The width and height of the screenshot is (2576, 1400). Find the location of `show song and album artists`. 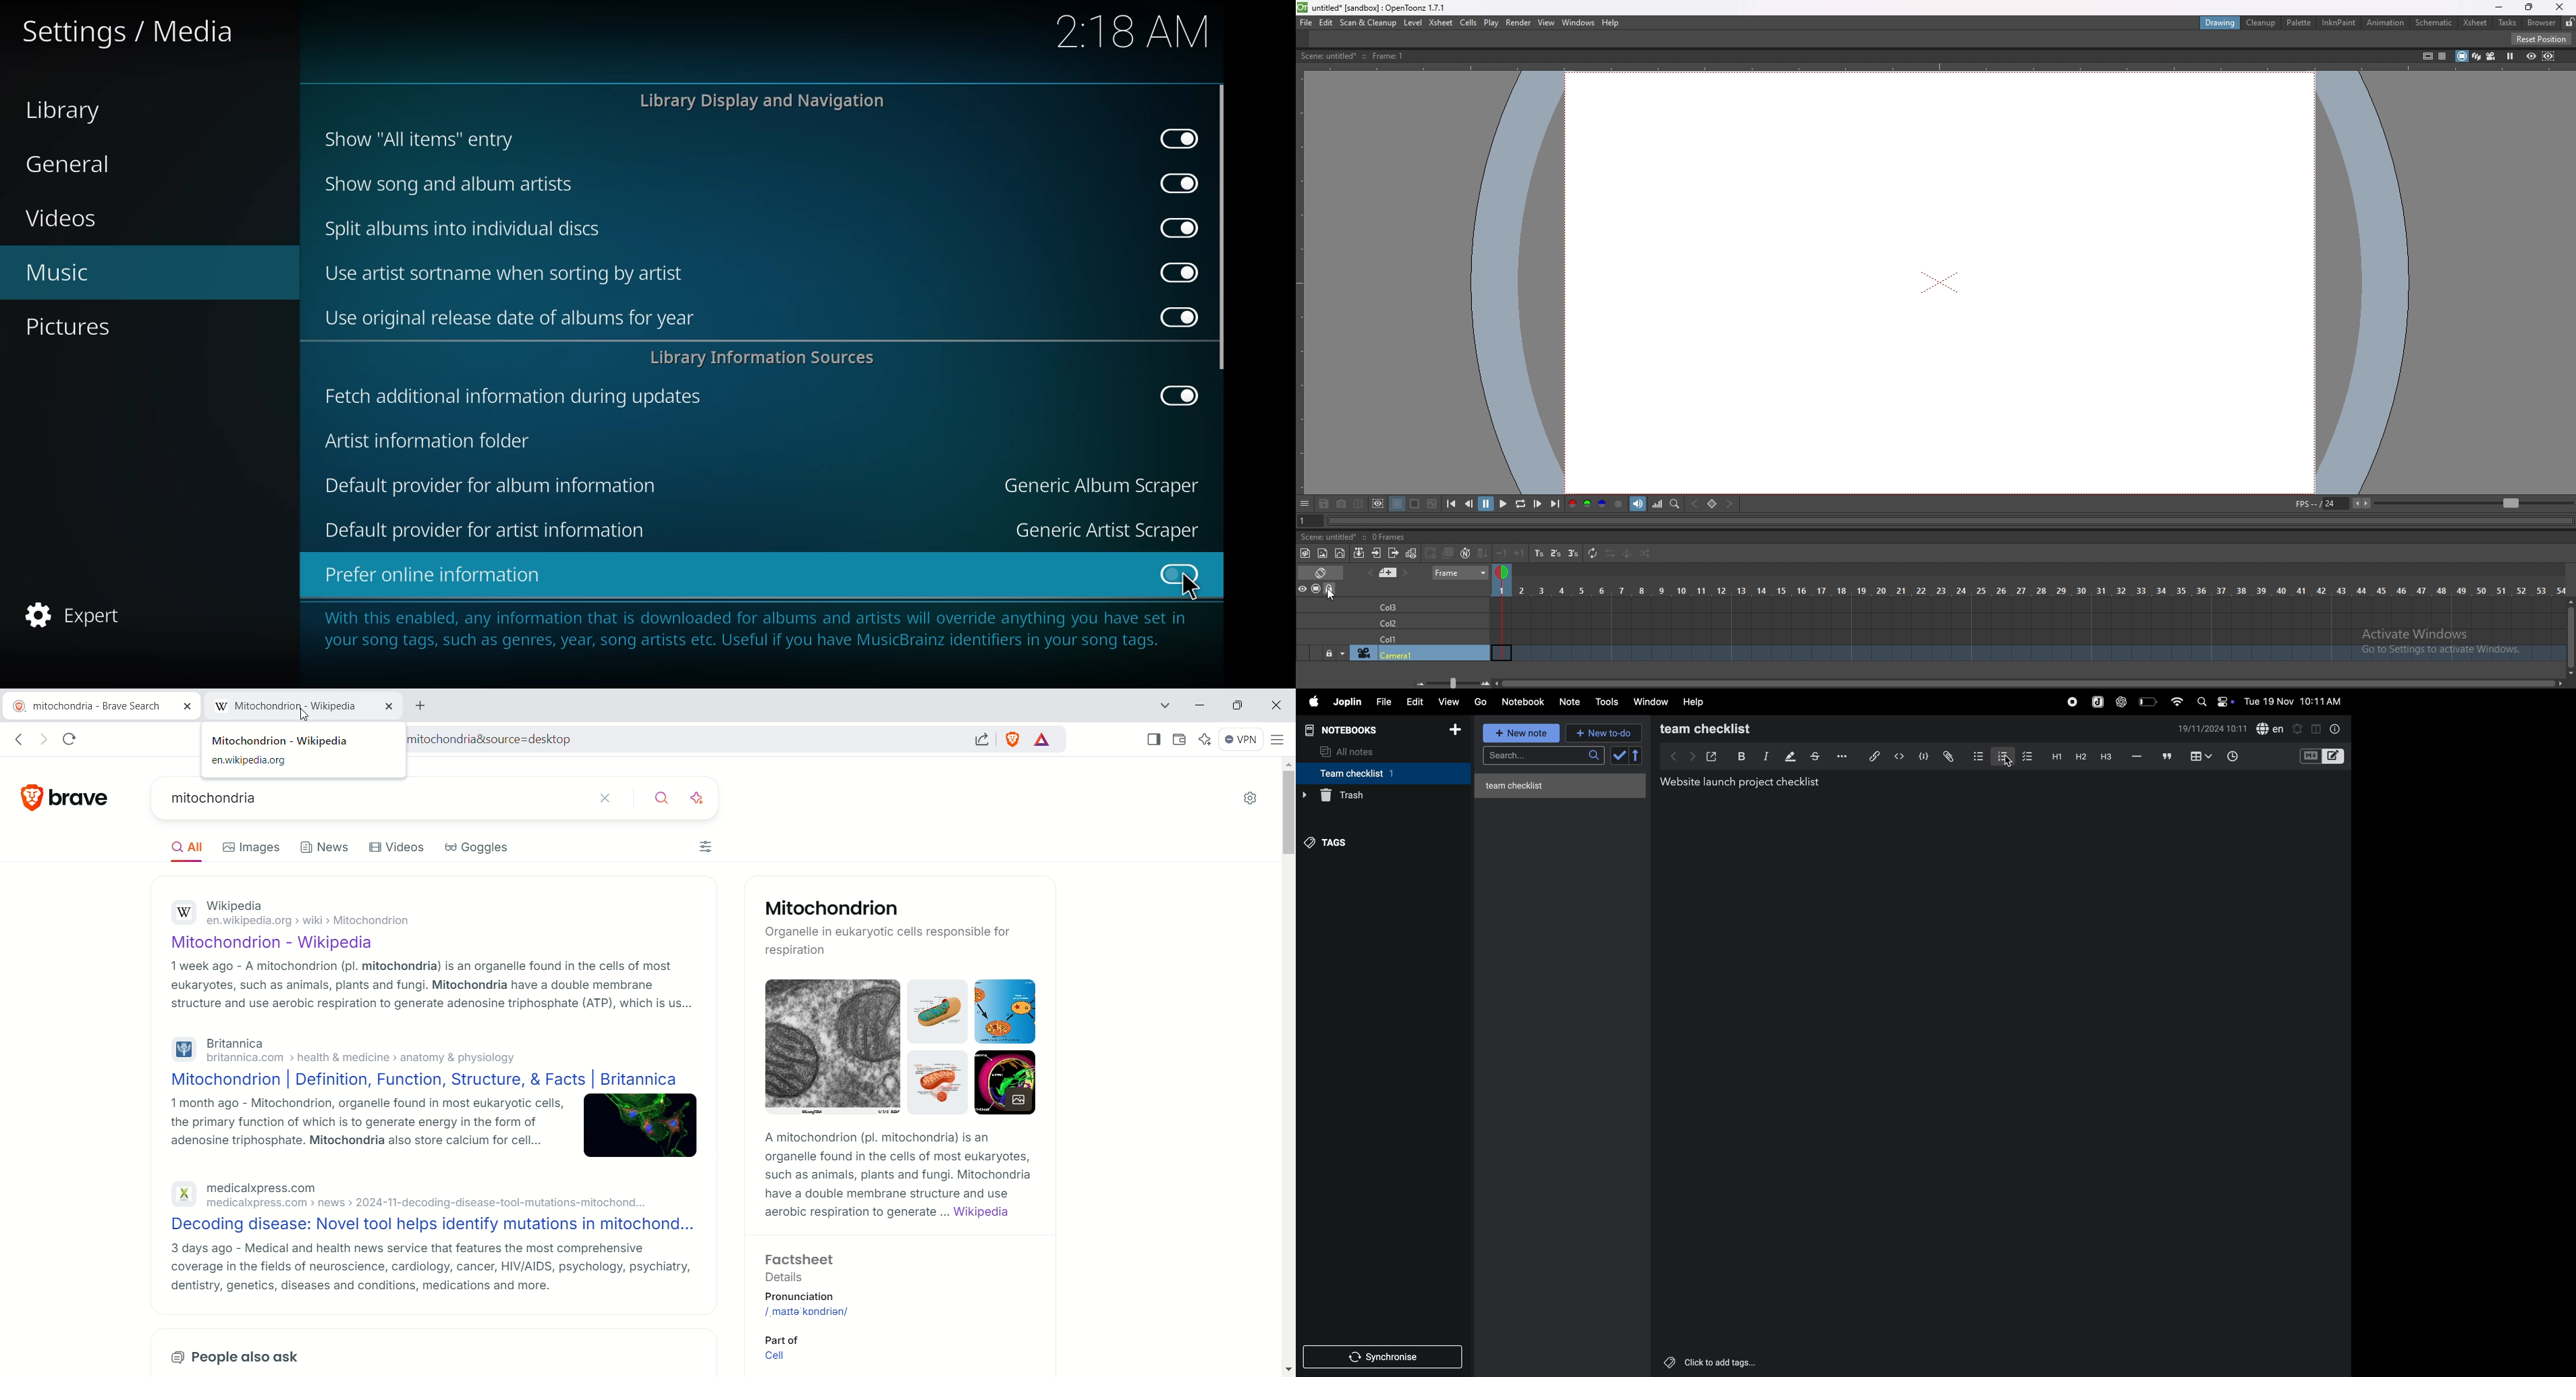

show song and album artists is located at coordinates (456, 184).